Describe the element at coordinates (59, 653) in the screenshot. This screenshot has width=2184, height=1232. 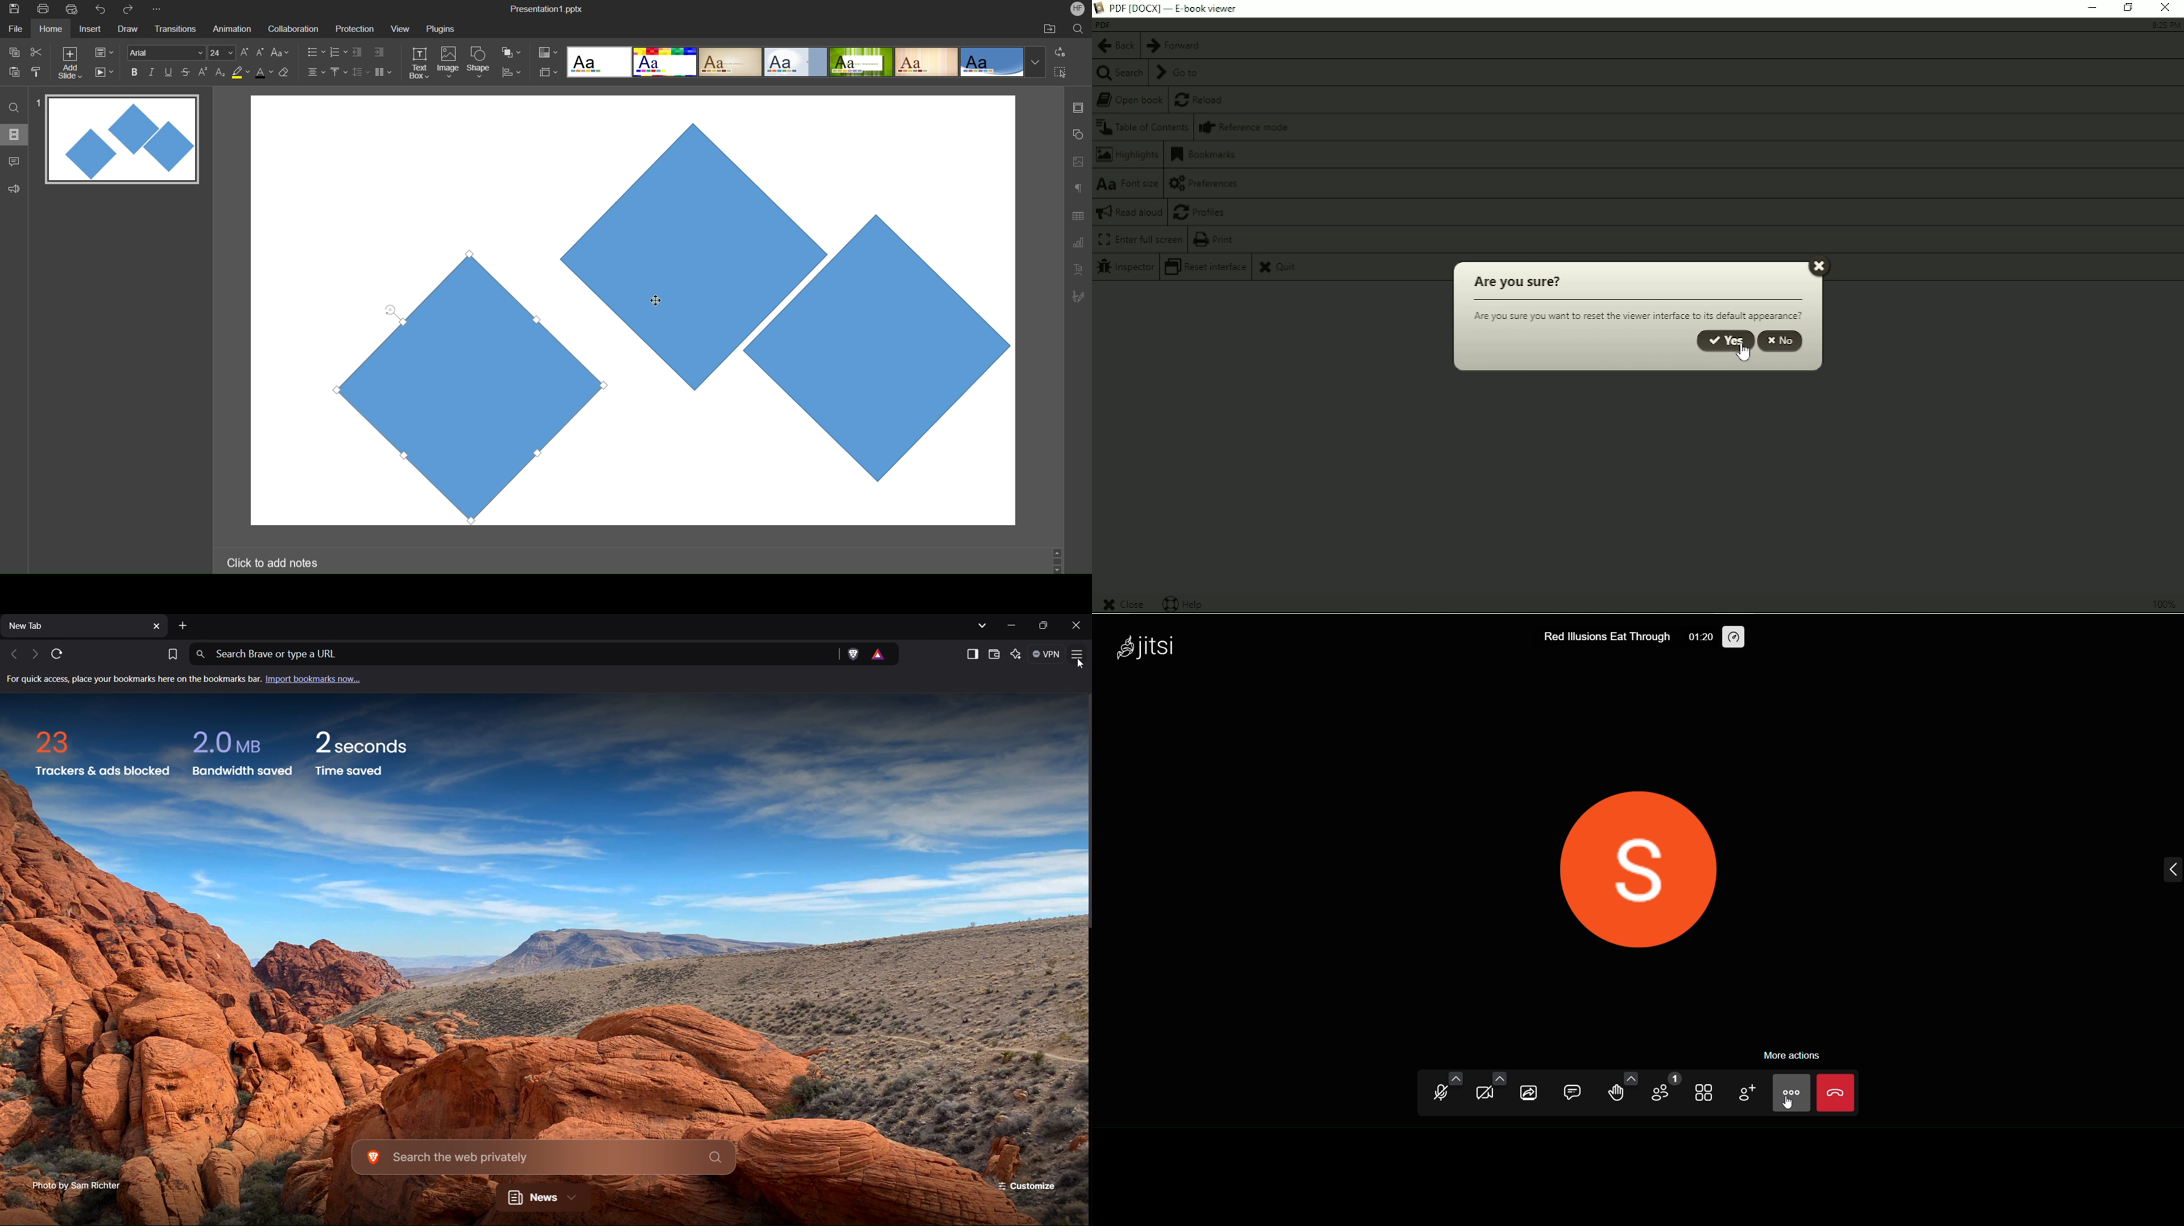
I see `Refresh` at that location.